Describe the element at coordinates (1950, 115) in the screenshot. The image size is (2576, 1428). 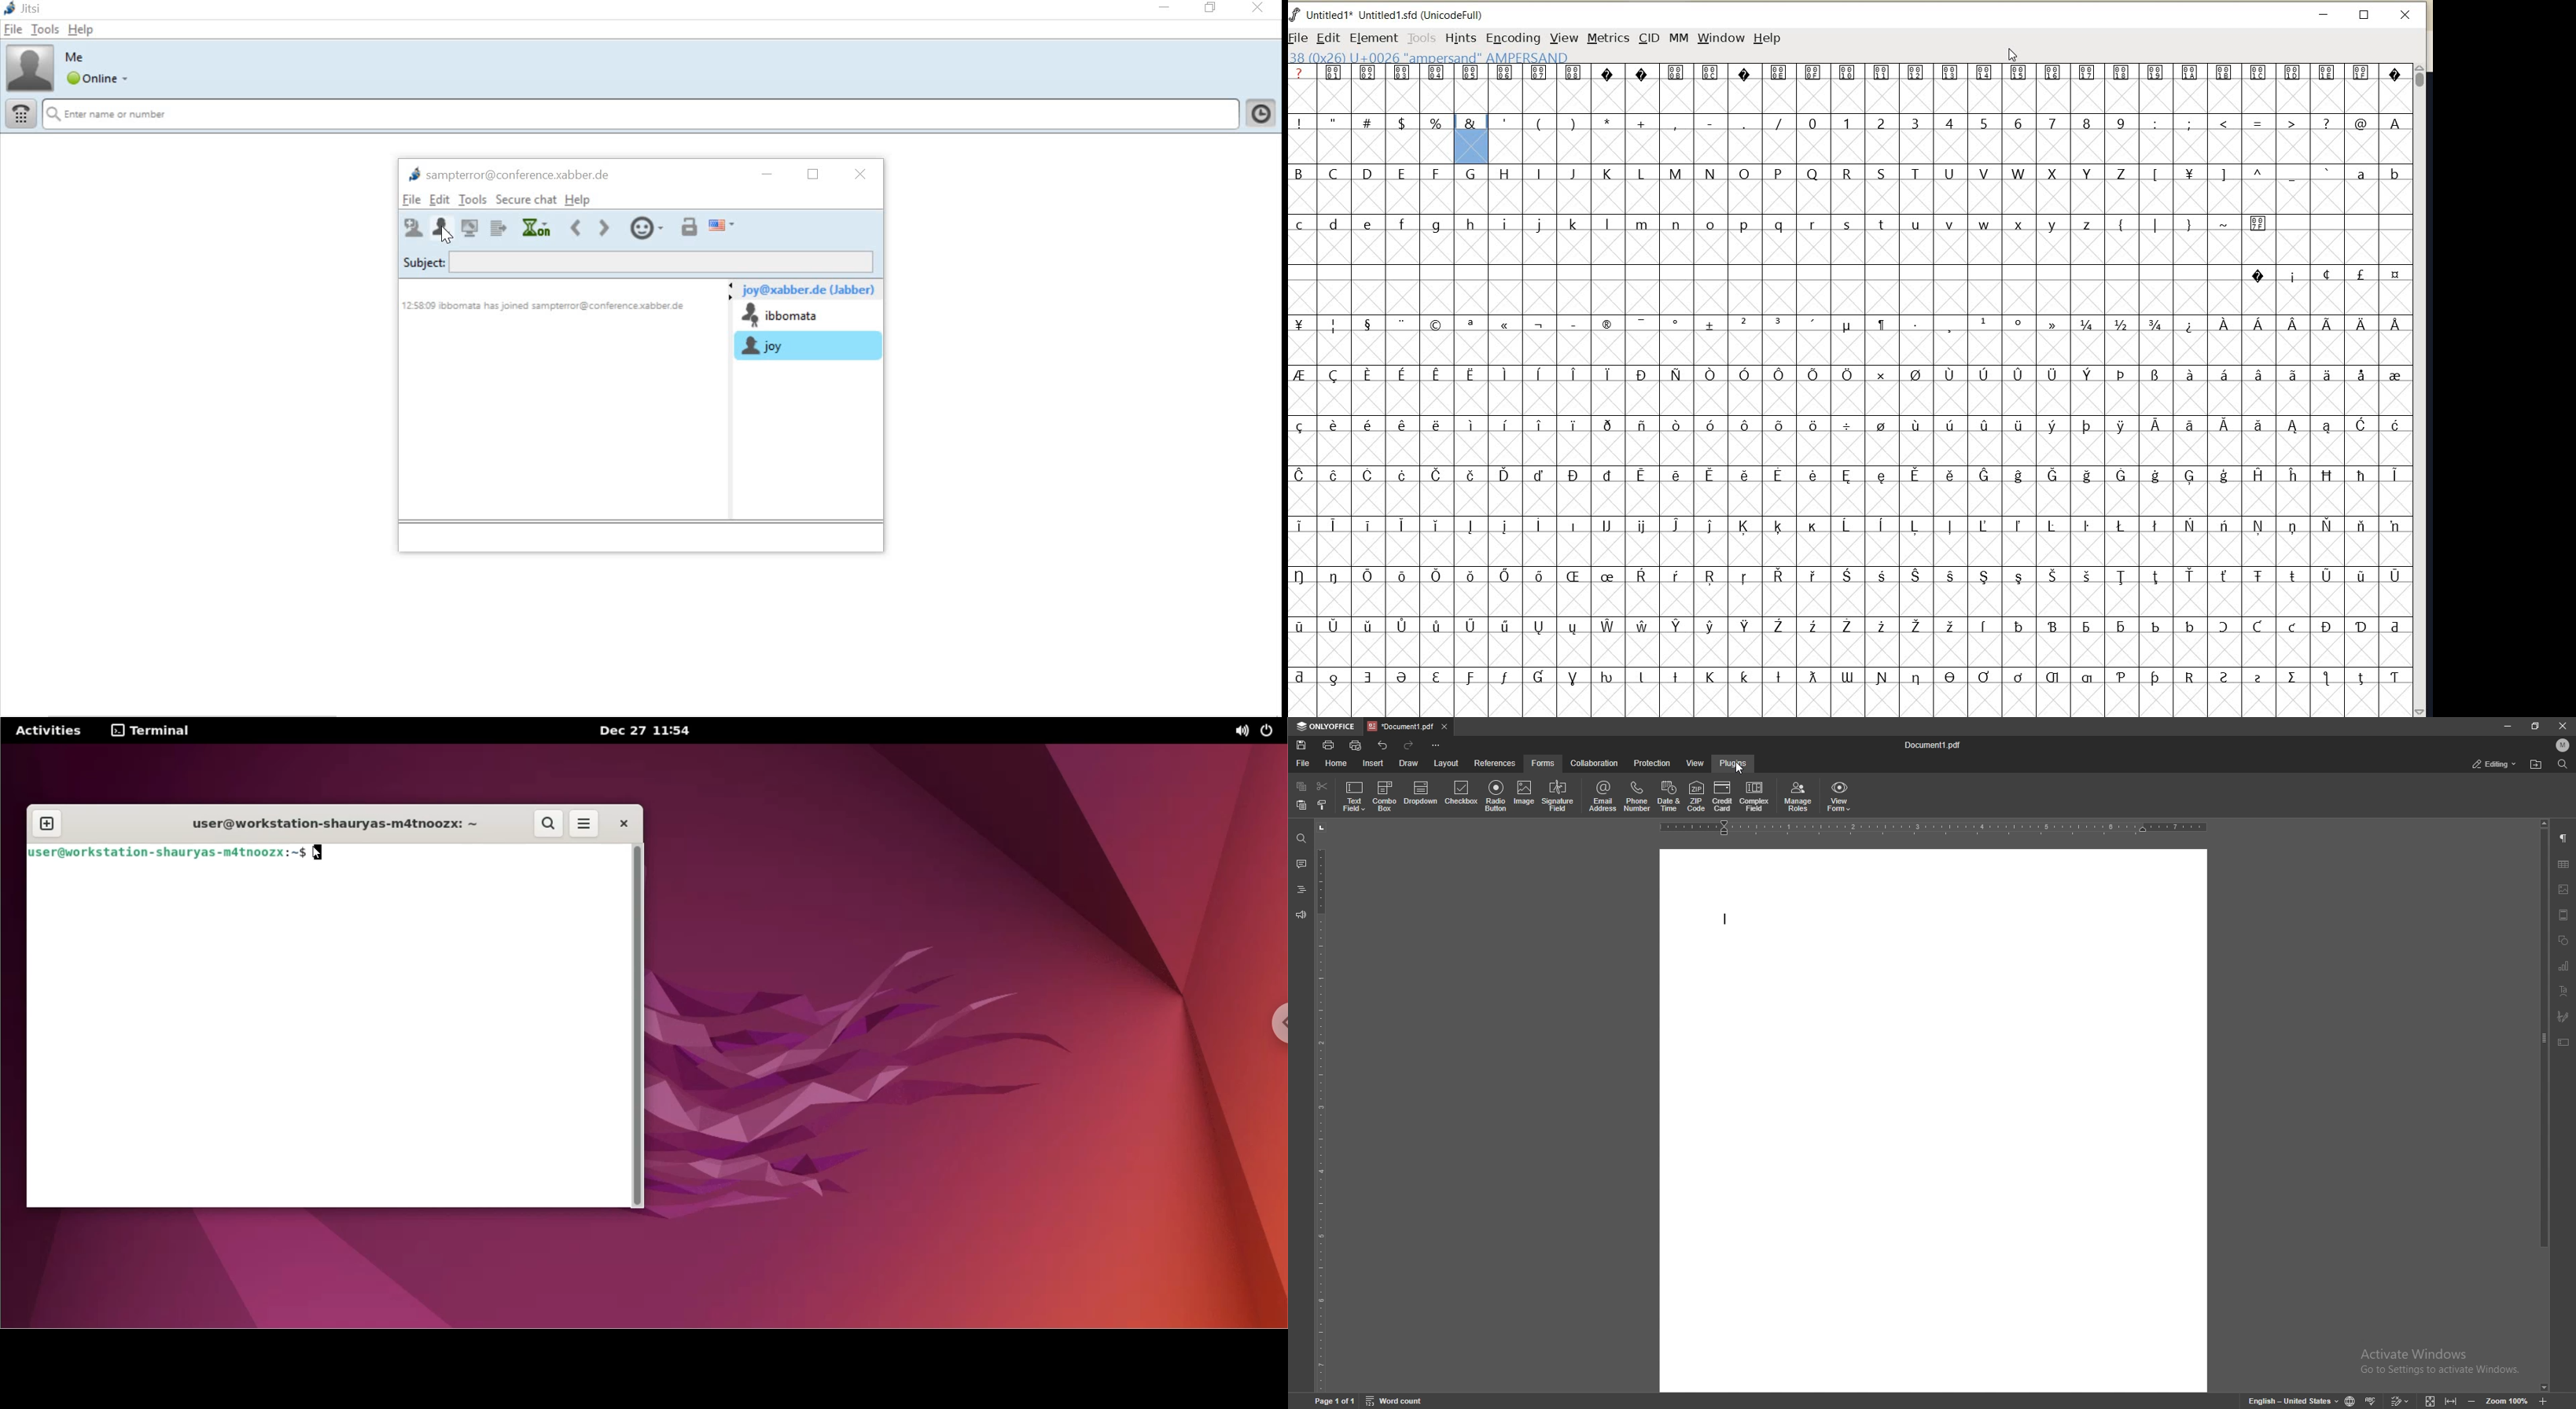
I see `glyph characters & numbers` at that location.